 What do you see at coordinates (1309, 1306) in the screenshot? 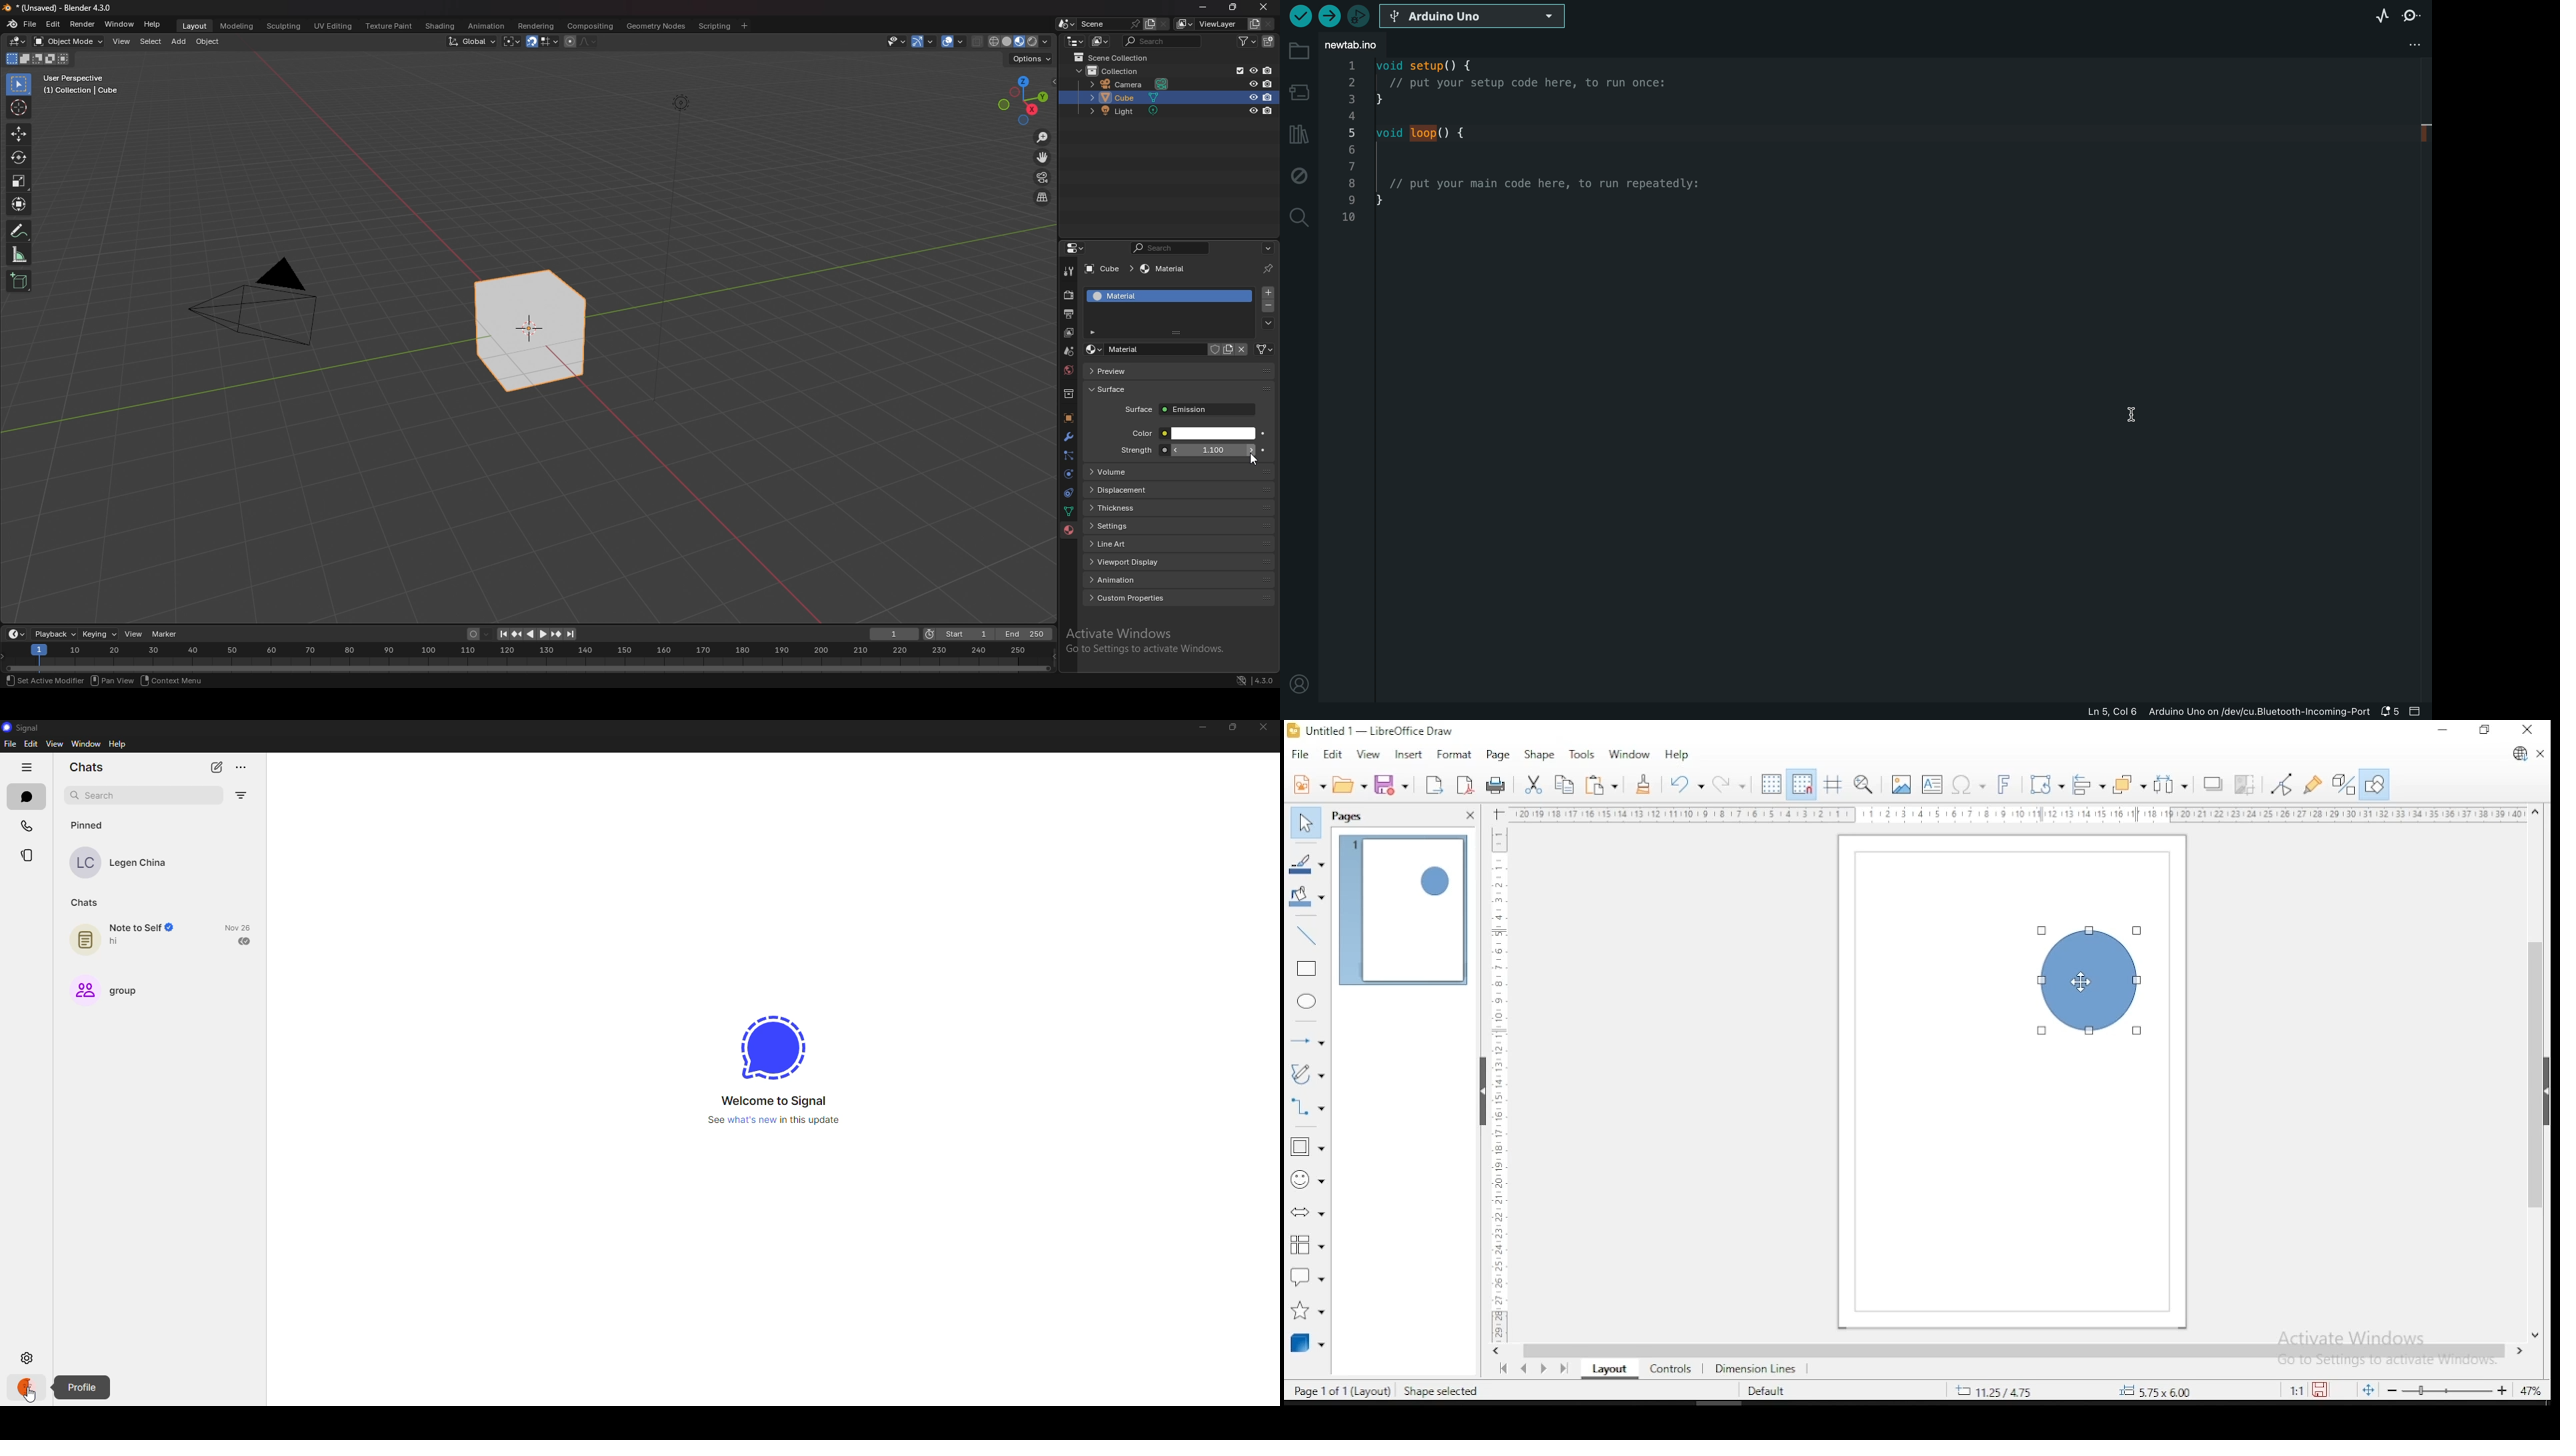
I see `stars and banners` at bounding box center [1309, 1306].